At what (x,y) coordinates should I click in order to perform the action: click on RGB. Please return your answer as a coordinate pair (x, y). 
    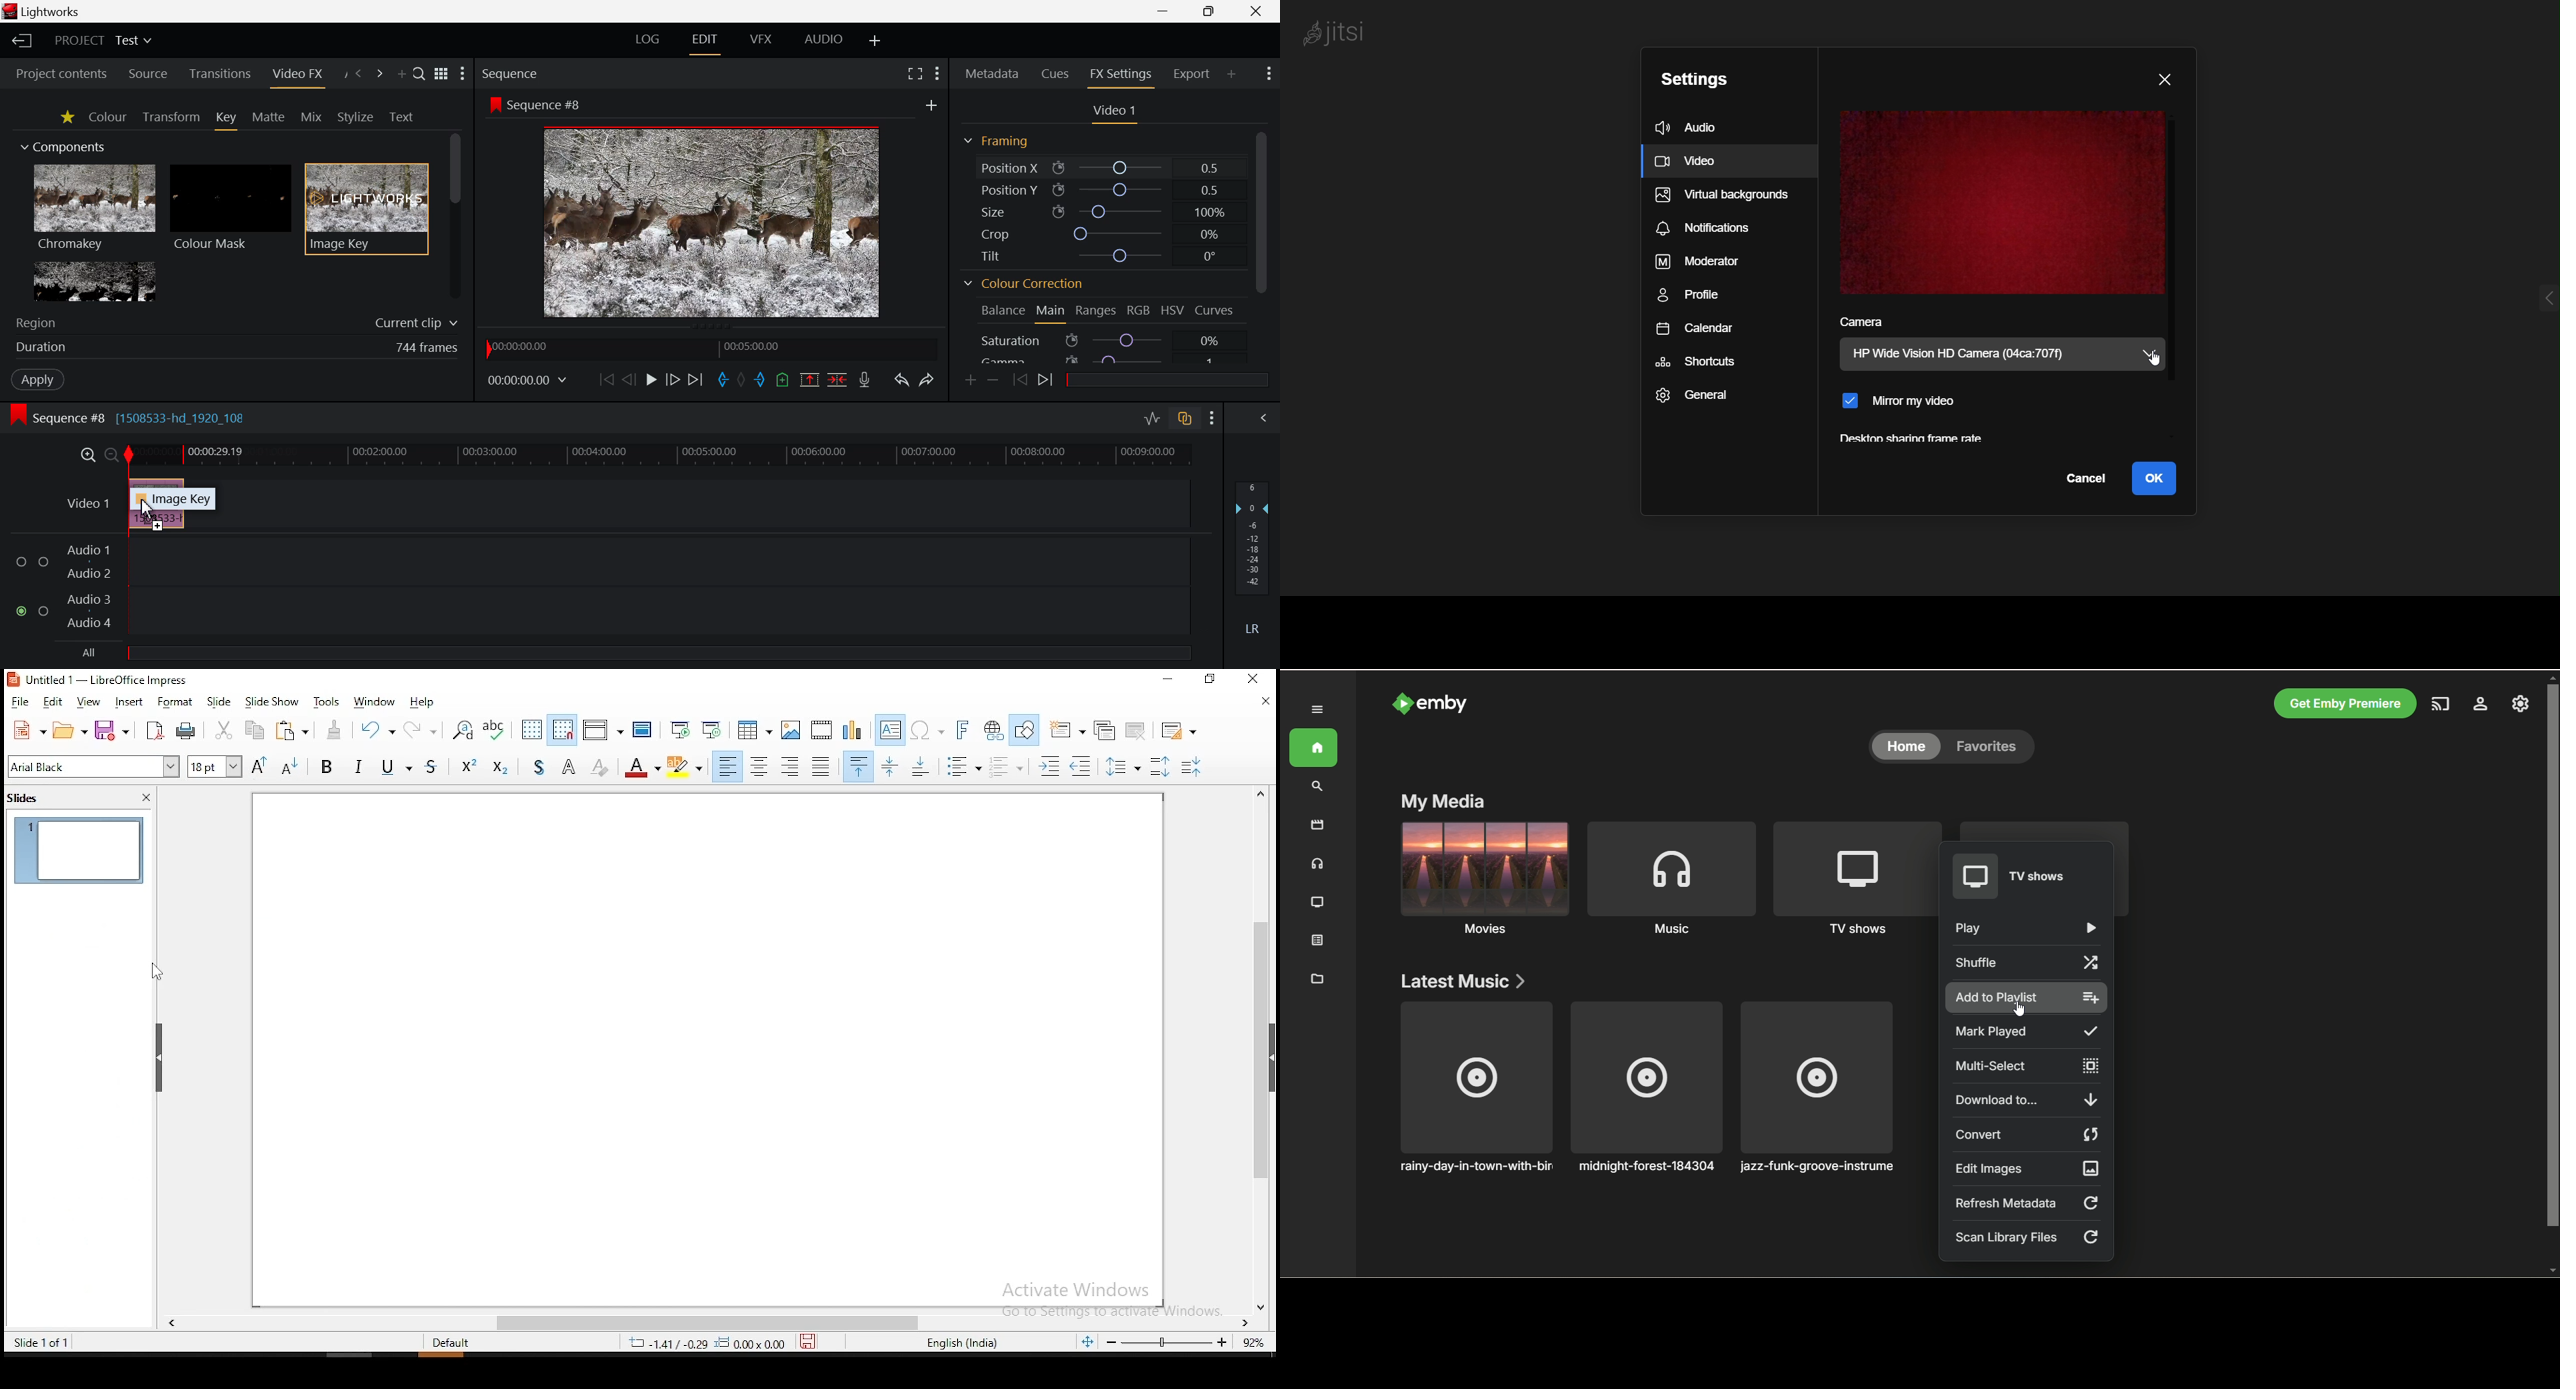
    Looking at the image, I should click on (1139, 312).